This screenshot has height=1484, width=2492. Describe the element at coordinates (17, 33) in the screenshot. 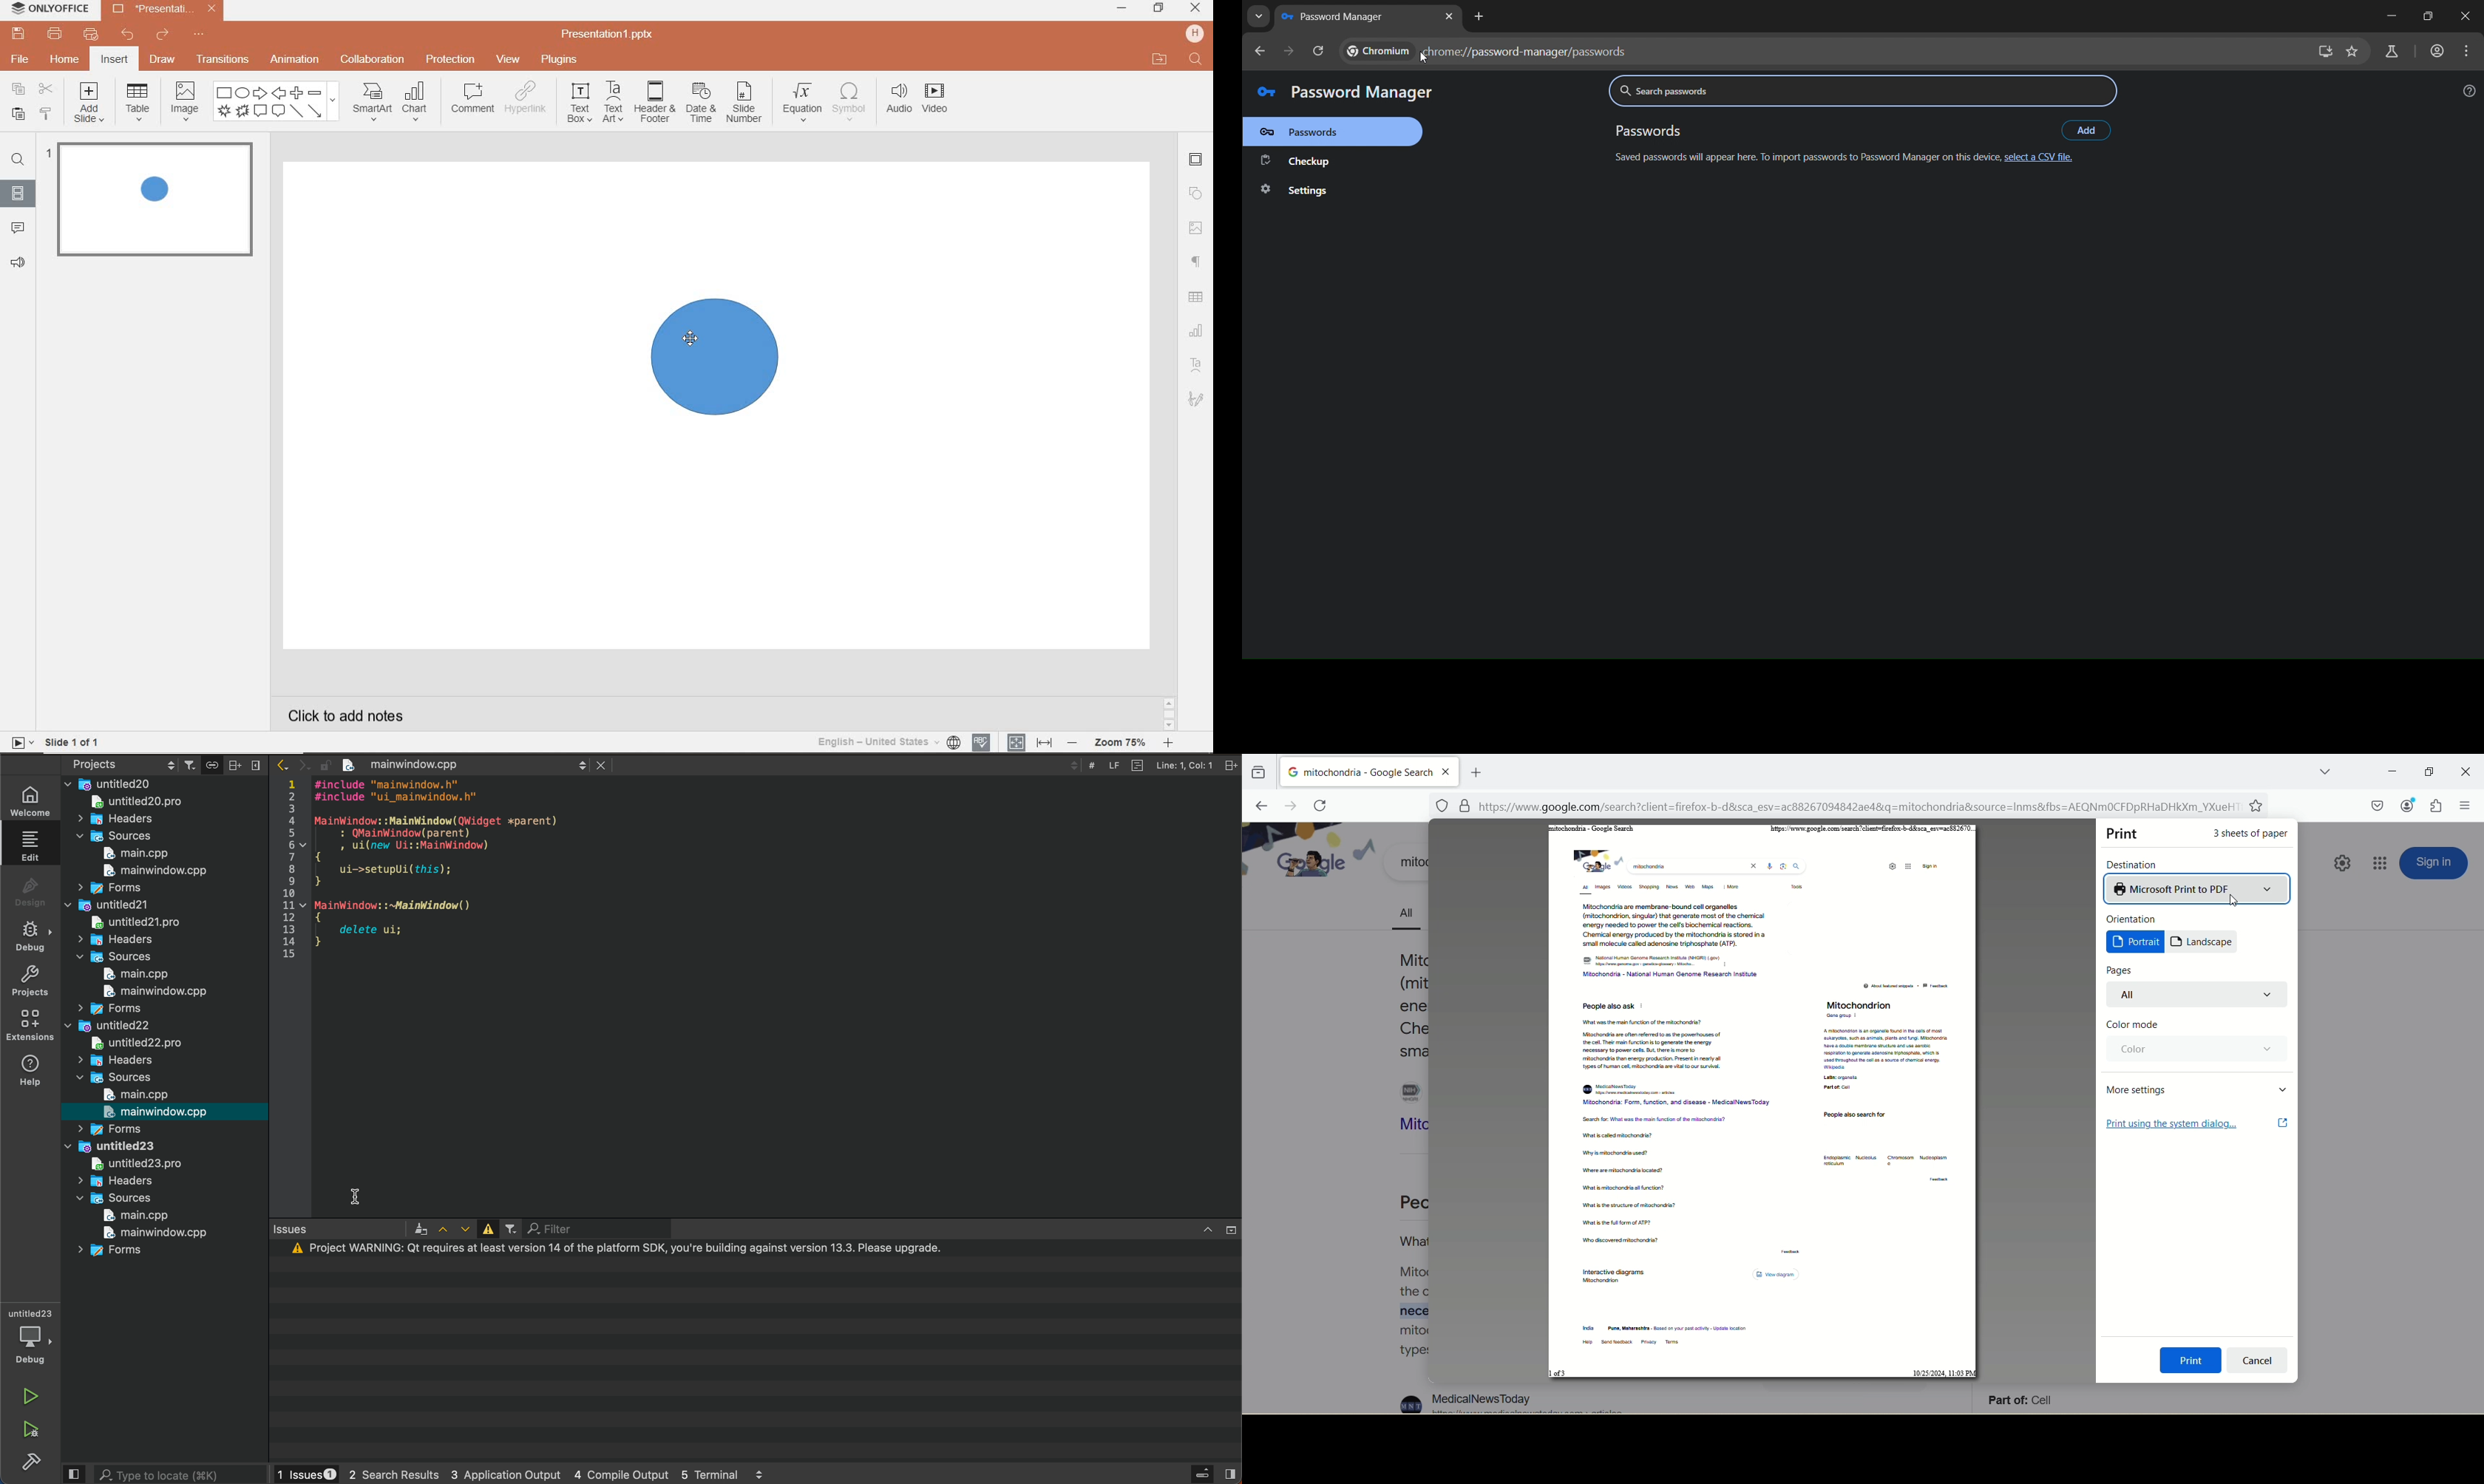

I see `save` at that location.